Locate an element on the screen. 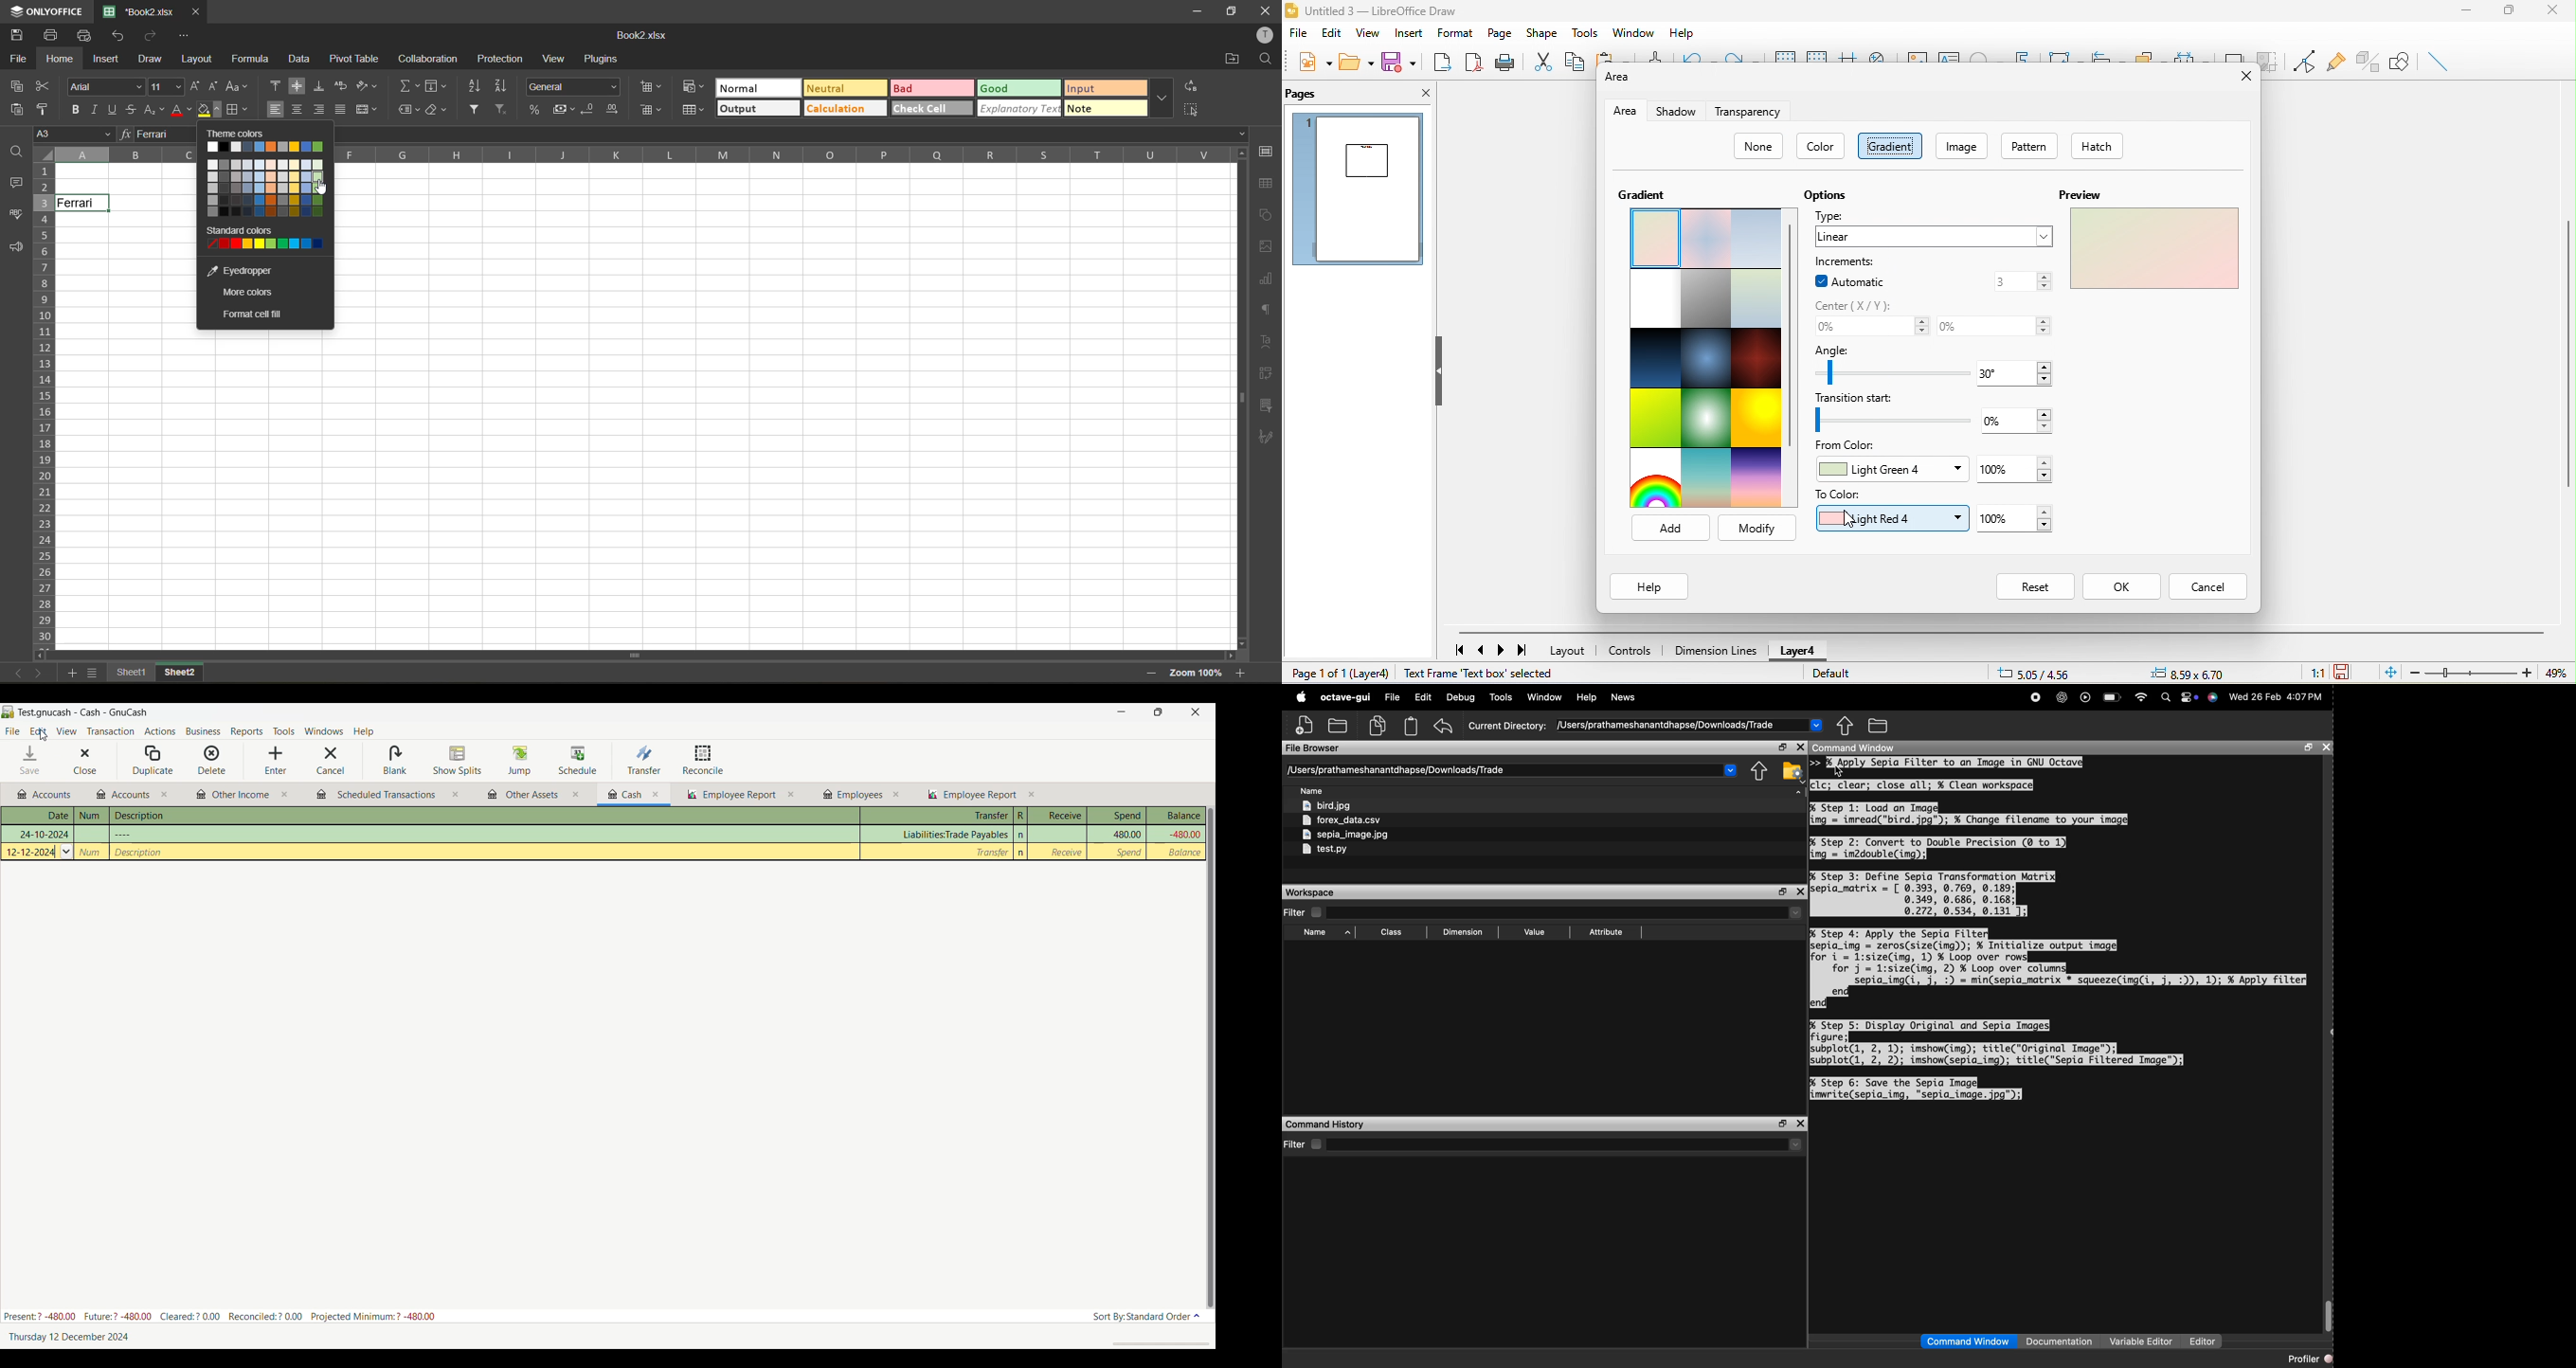 The width and height of the screenshot is (2576, 1372). tools is located at coordinates (1588, 34).